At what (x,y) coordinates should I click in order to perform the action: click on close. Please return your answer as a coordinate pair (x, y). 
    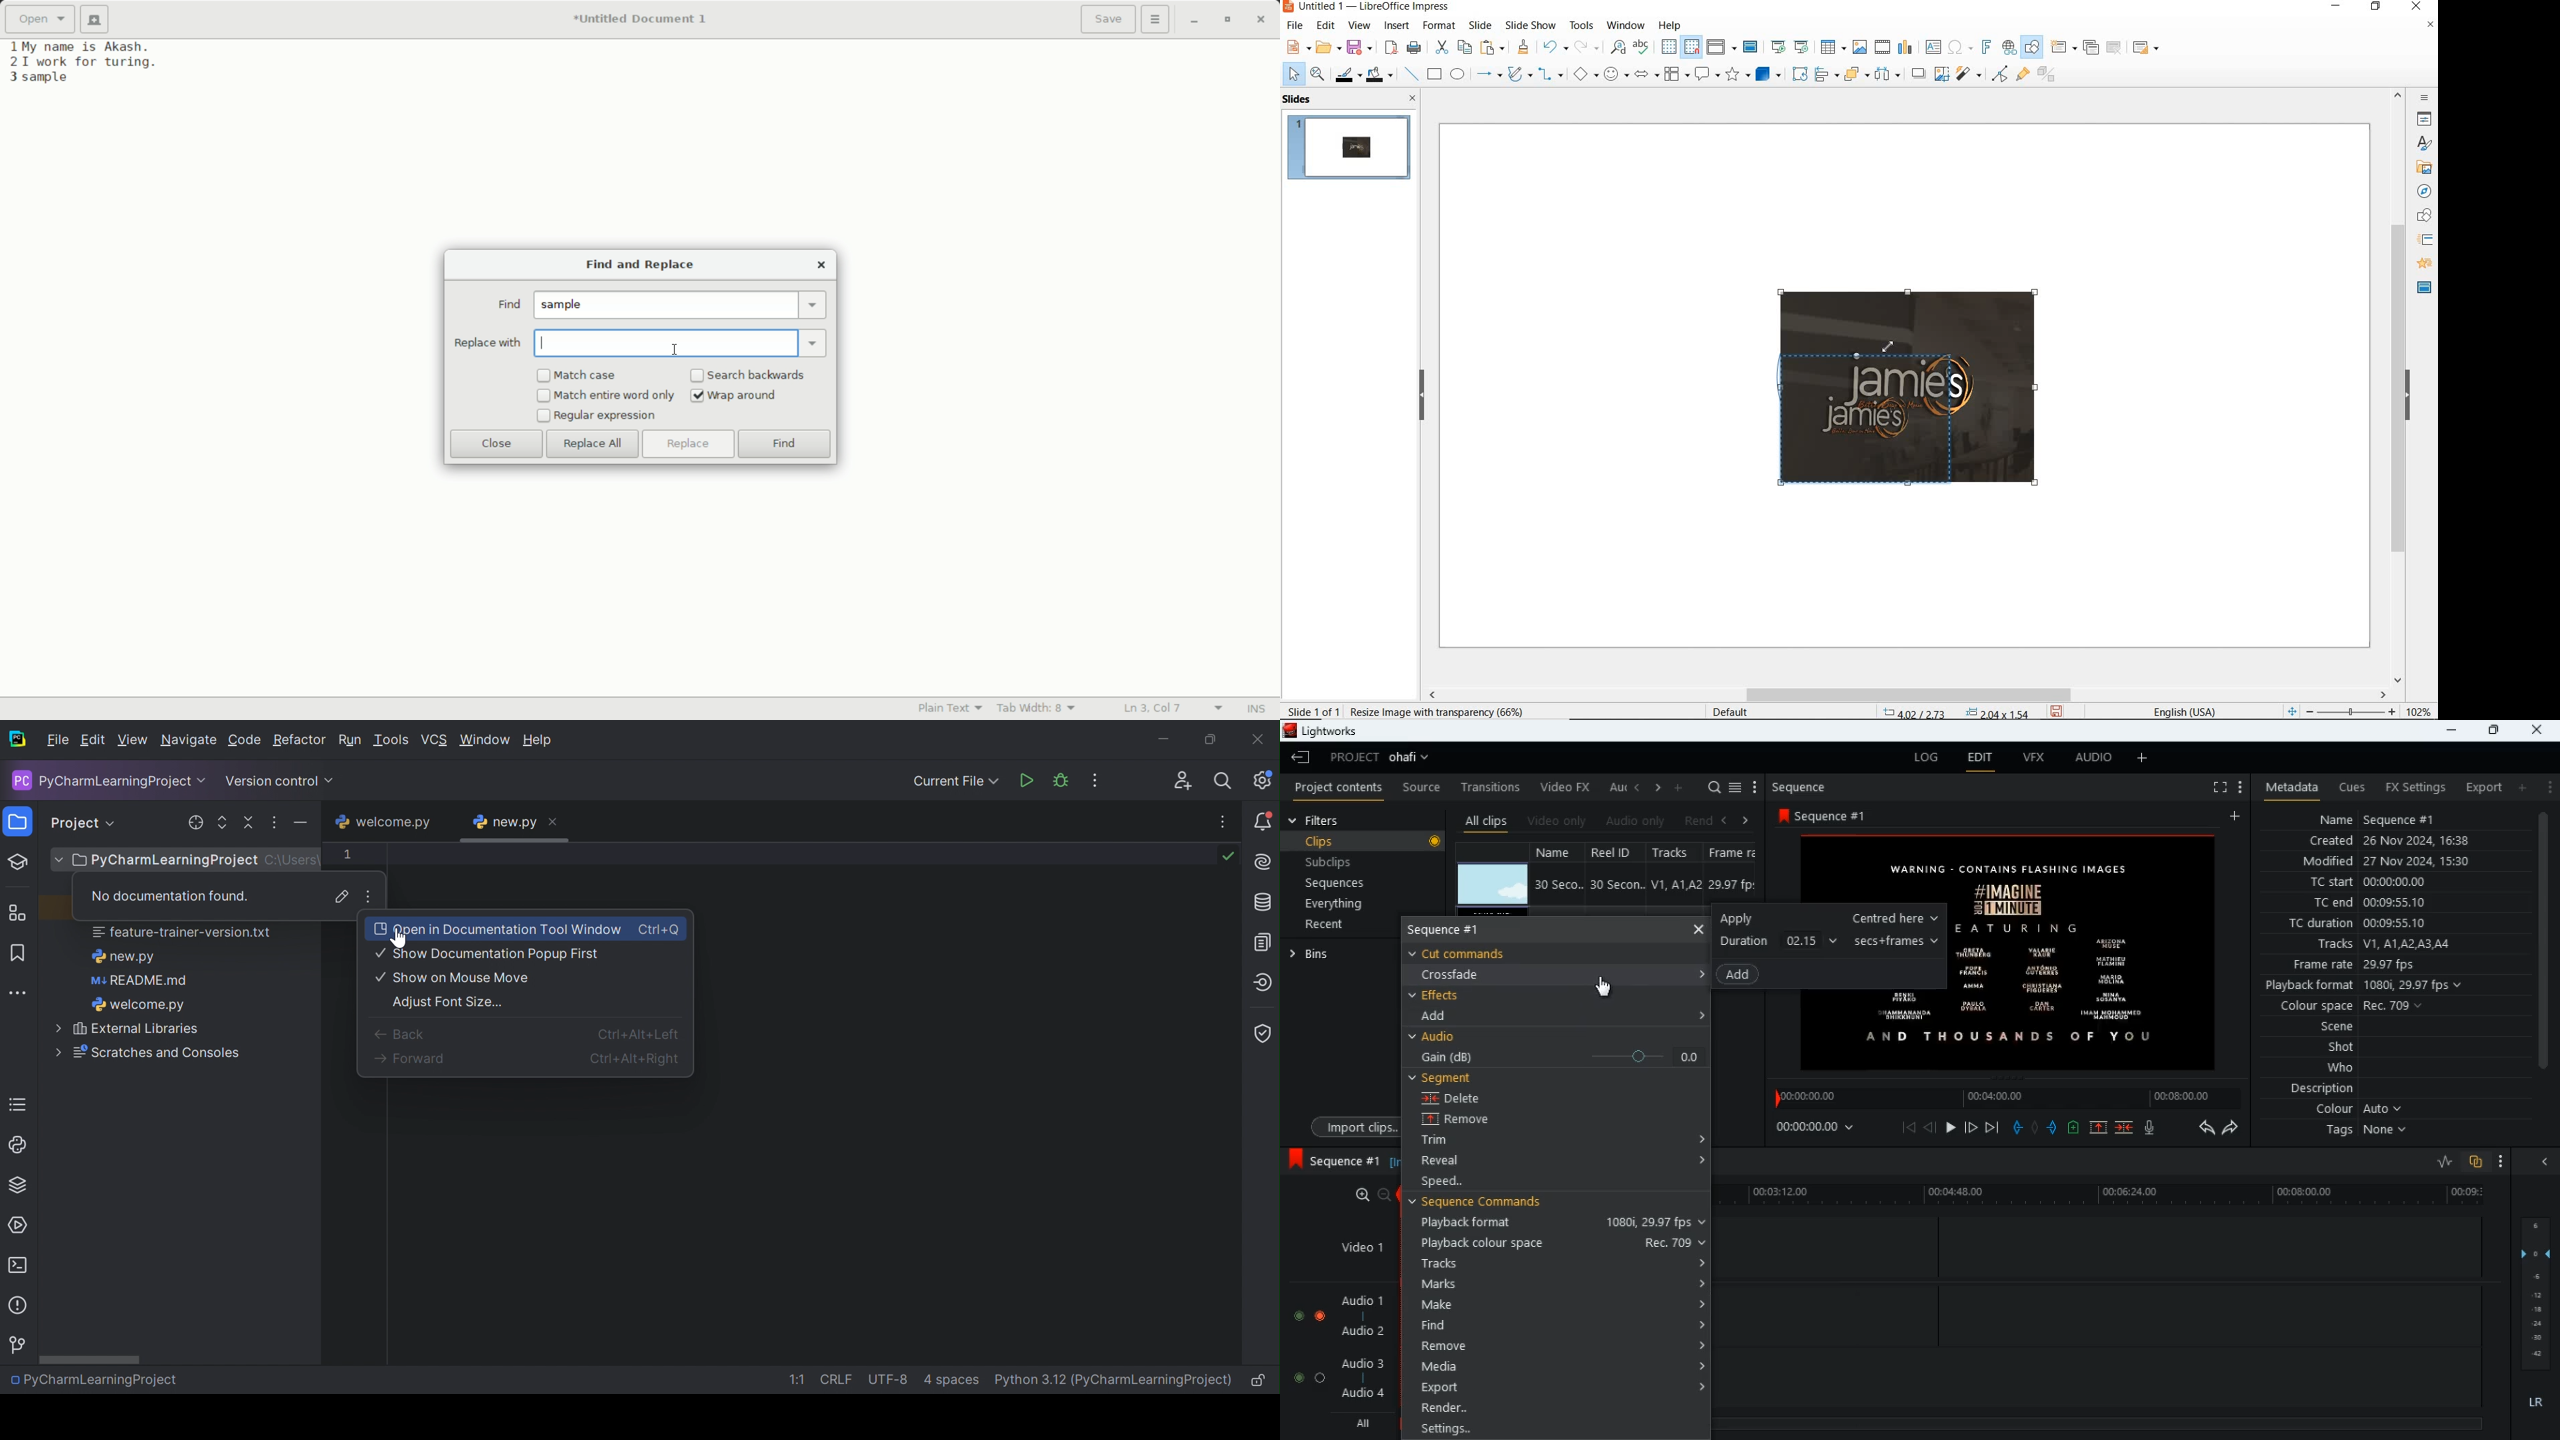
    Looking at the image, I should click on (2539, 729).